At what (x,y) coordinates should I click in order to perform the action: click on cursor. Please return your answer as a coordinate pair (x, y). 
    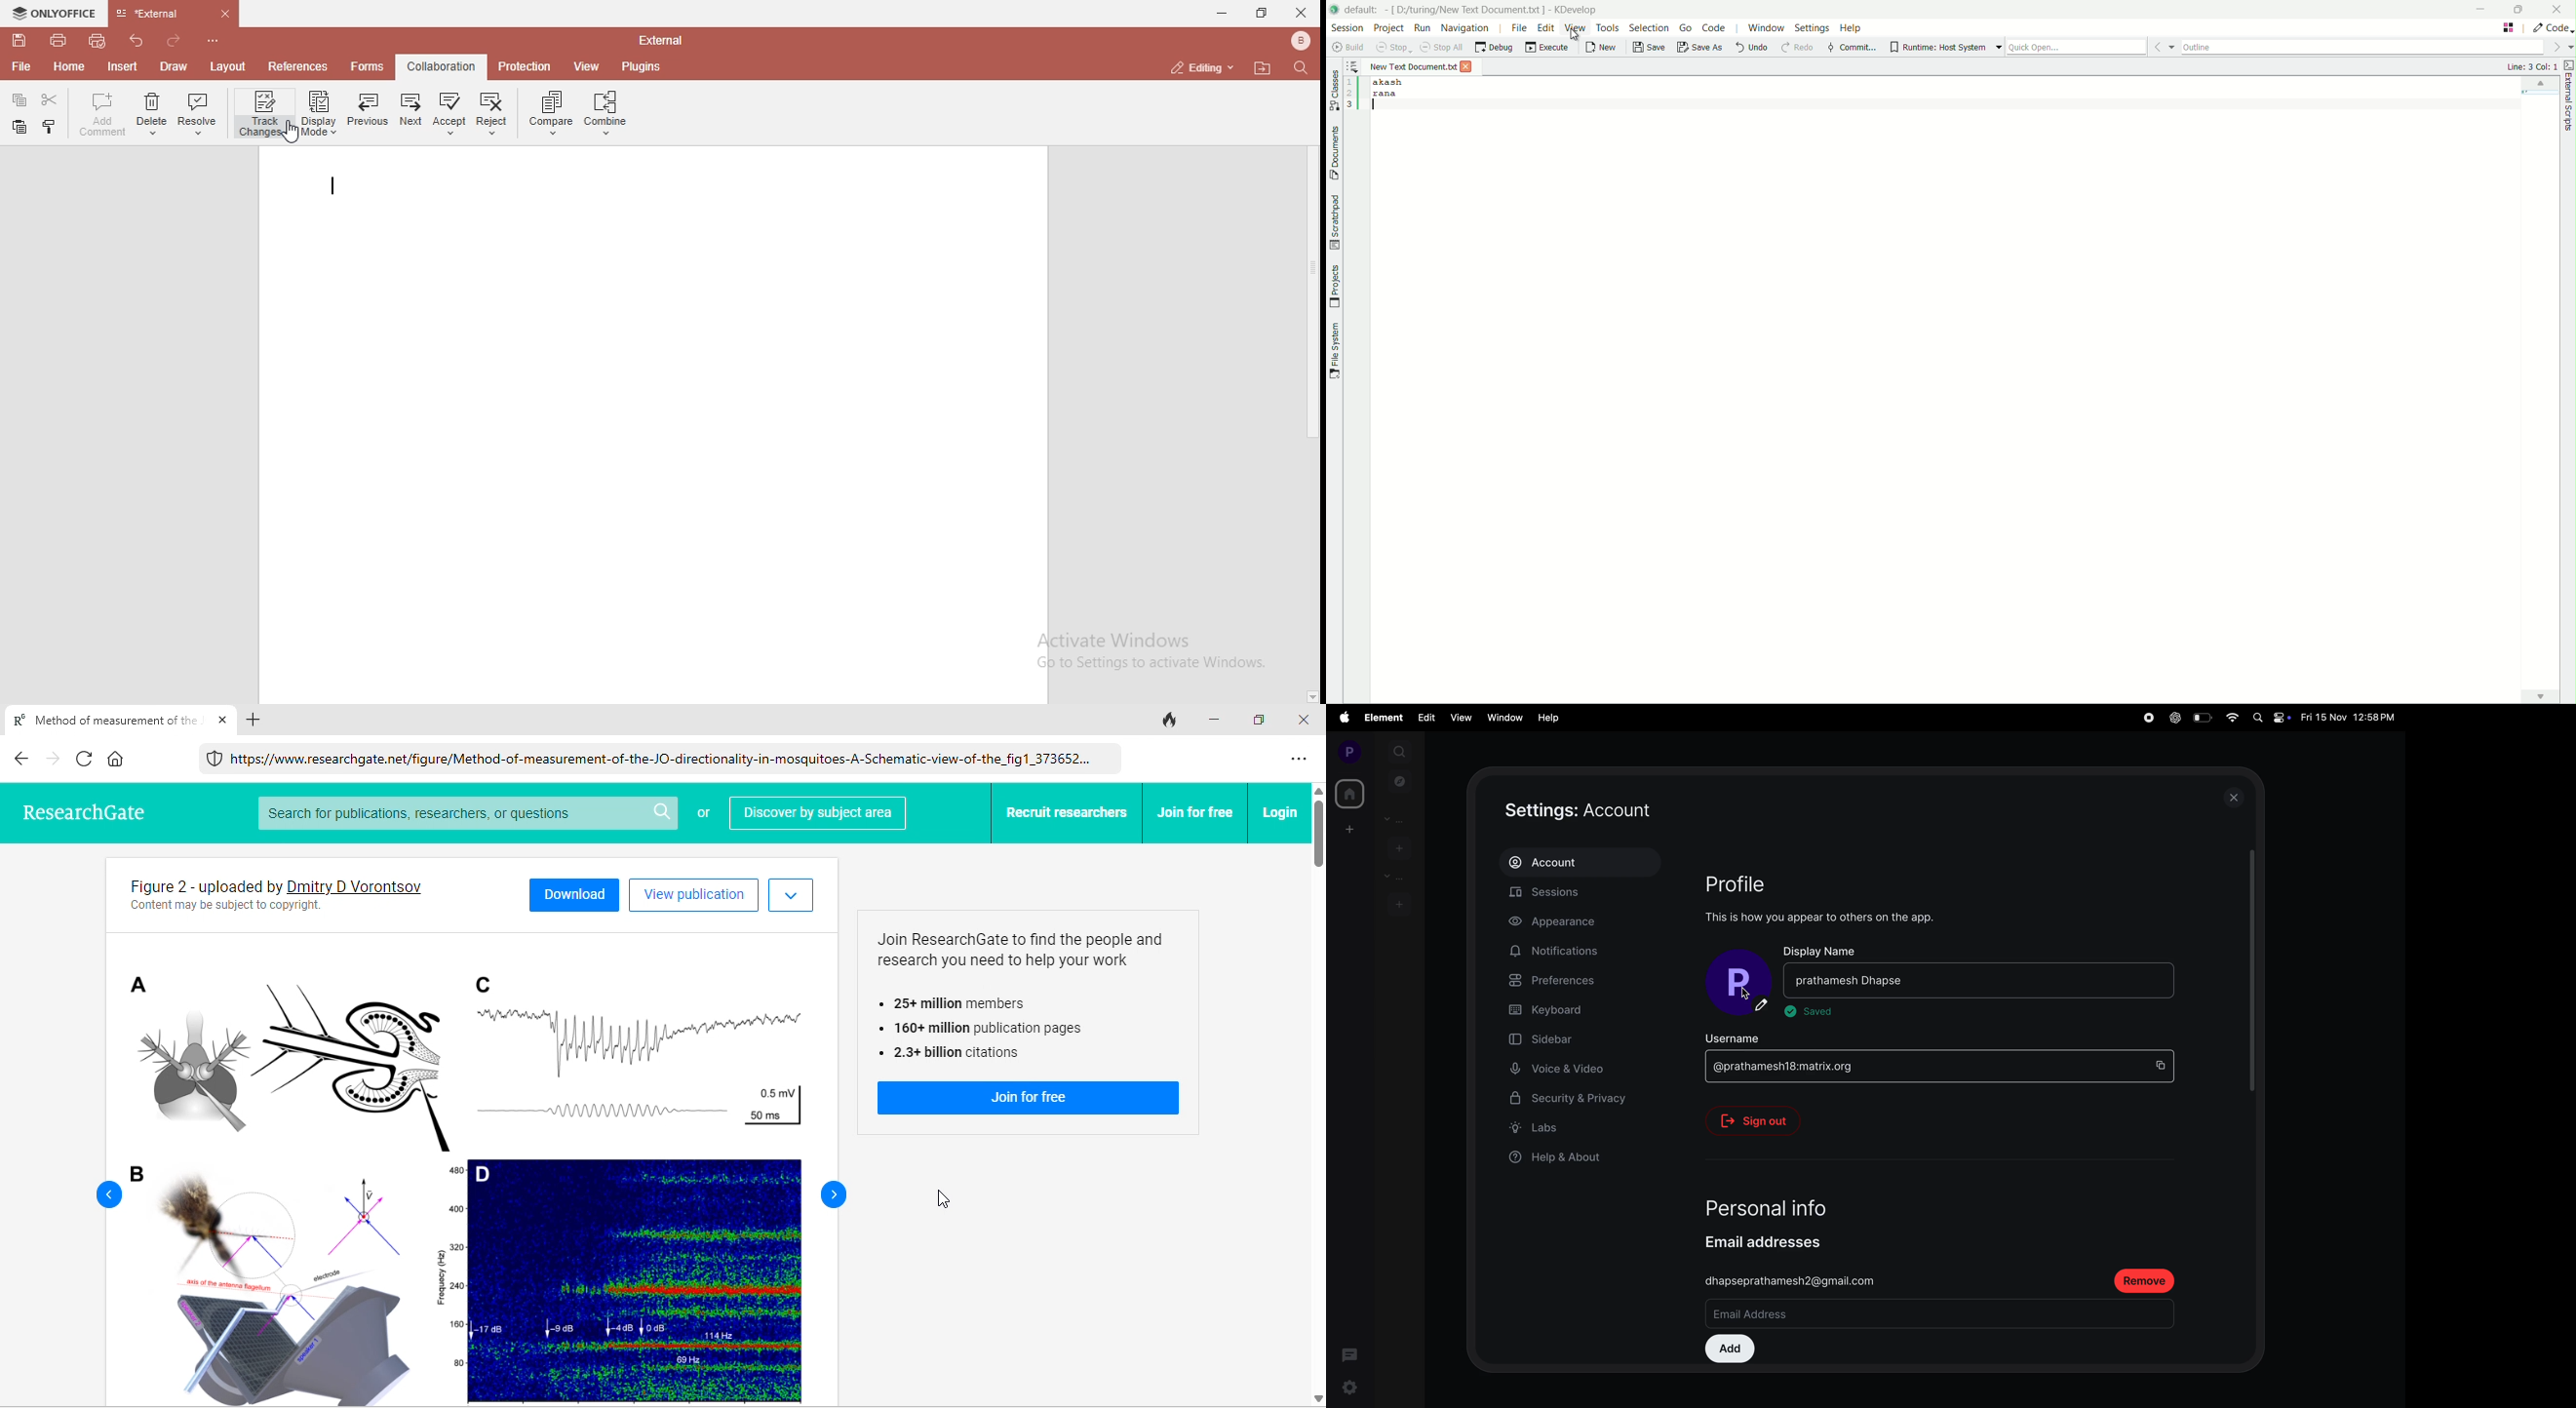
    Looking at the image, I should click on (288, 131).